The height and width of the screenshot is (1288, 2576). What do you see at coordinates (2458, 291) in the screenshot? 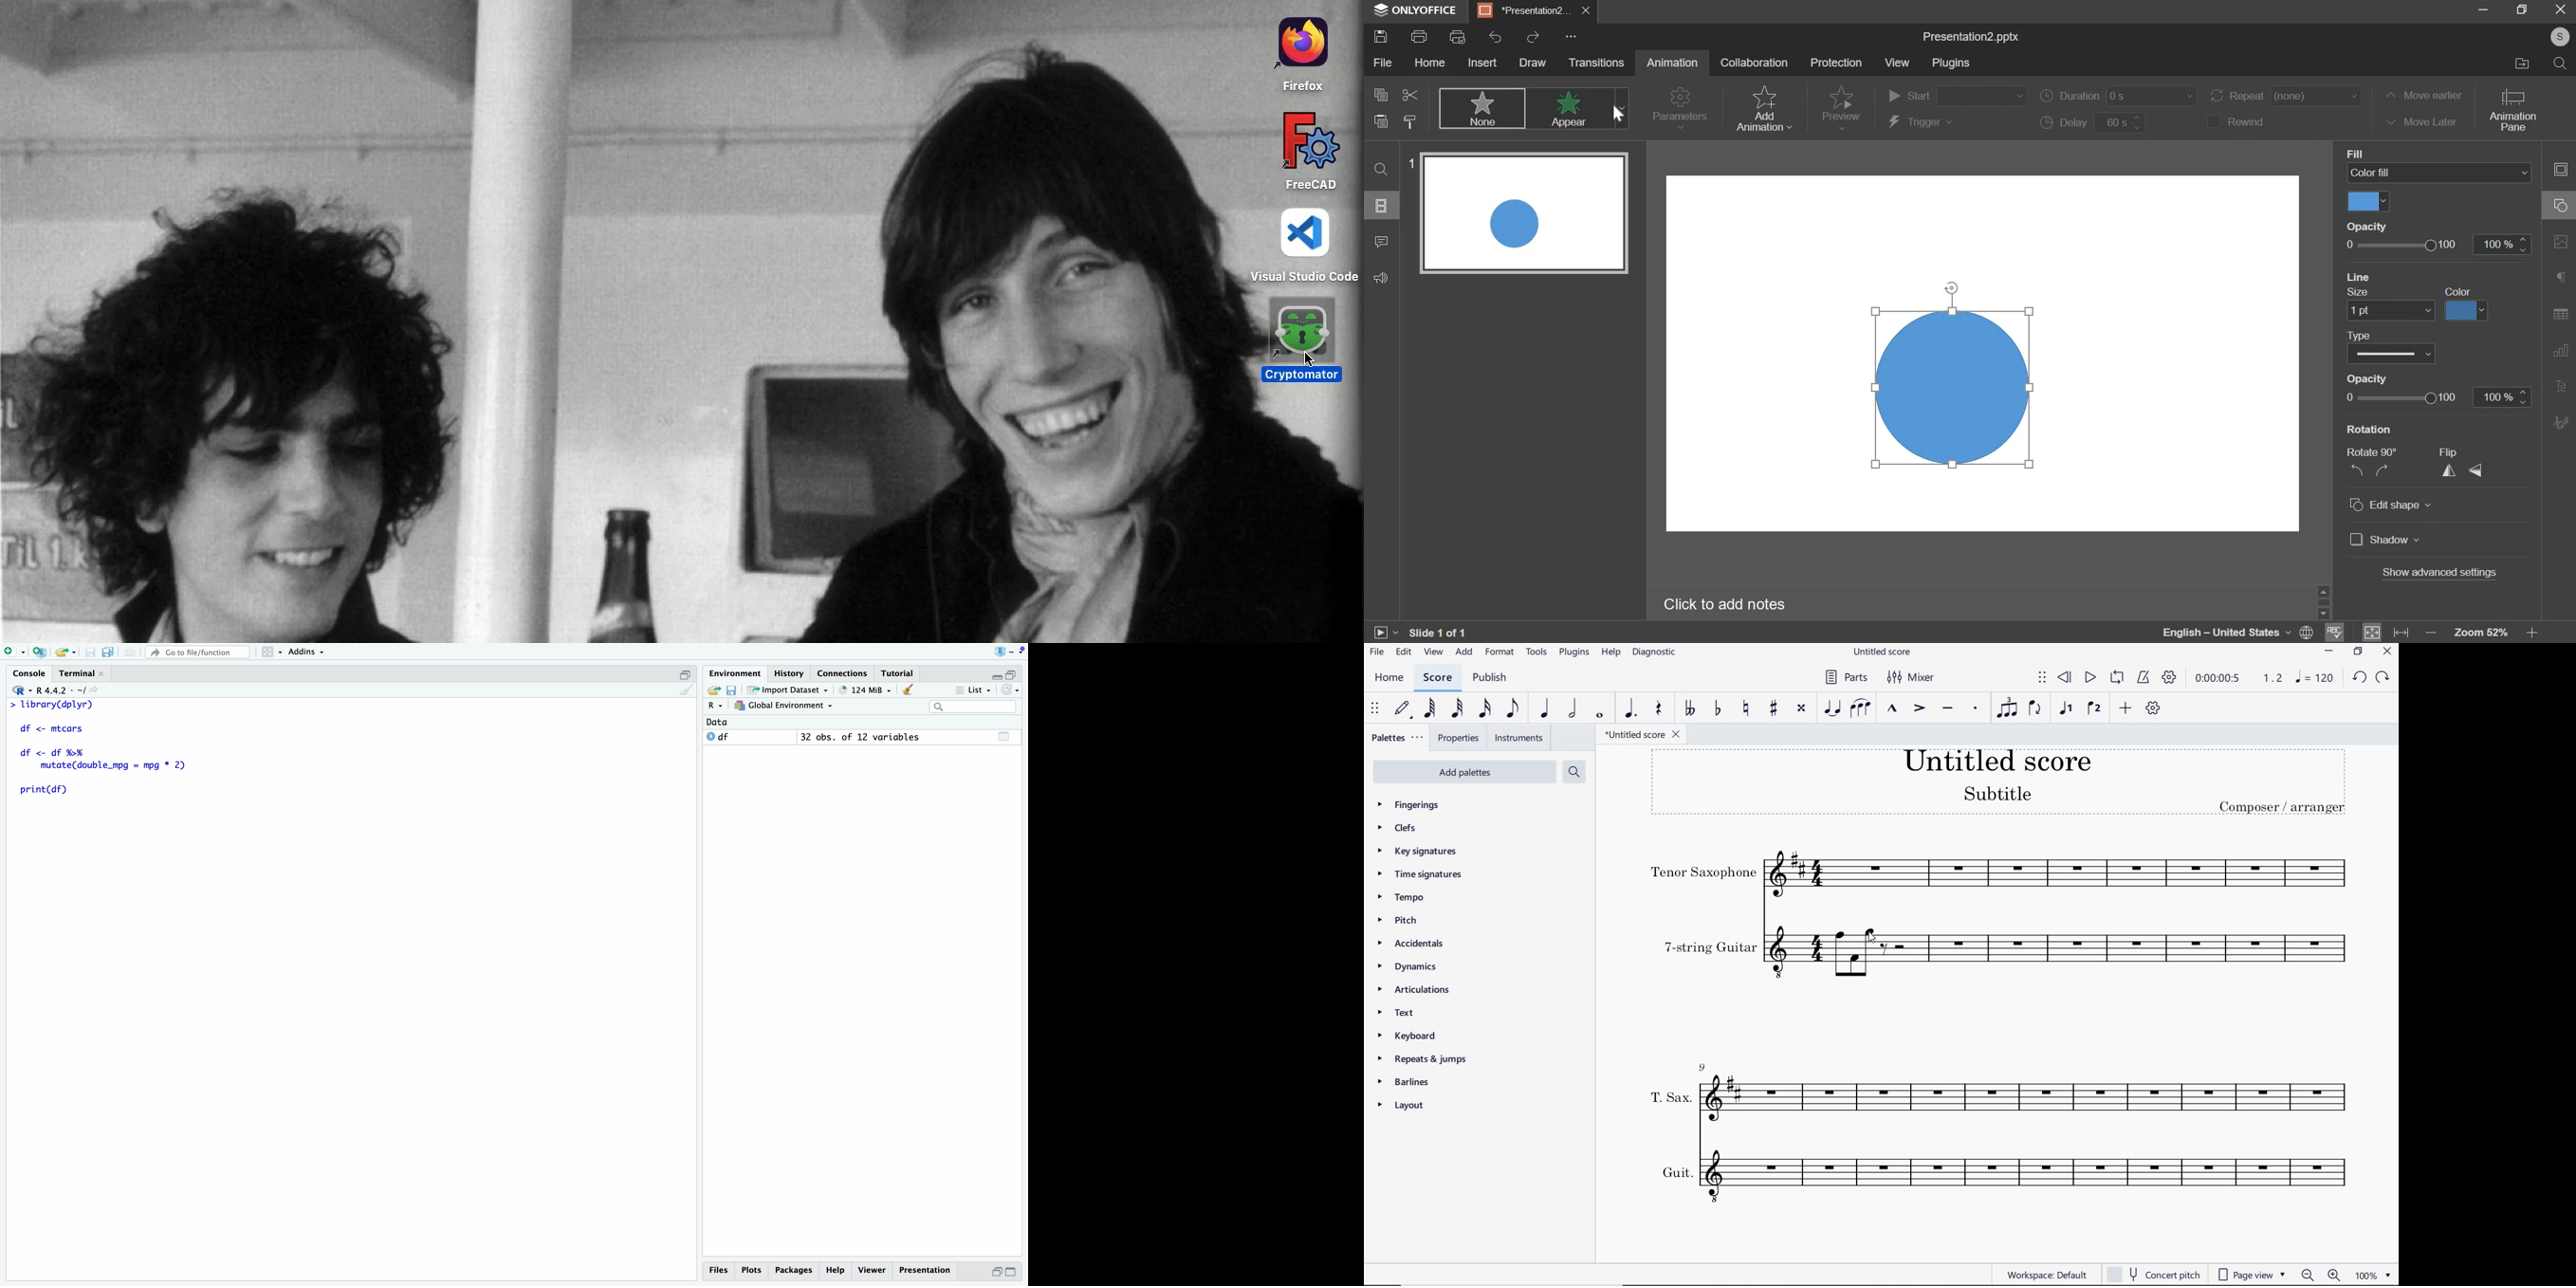
I see `color fill` at bounding box center [2458, 291].